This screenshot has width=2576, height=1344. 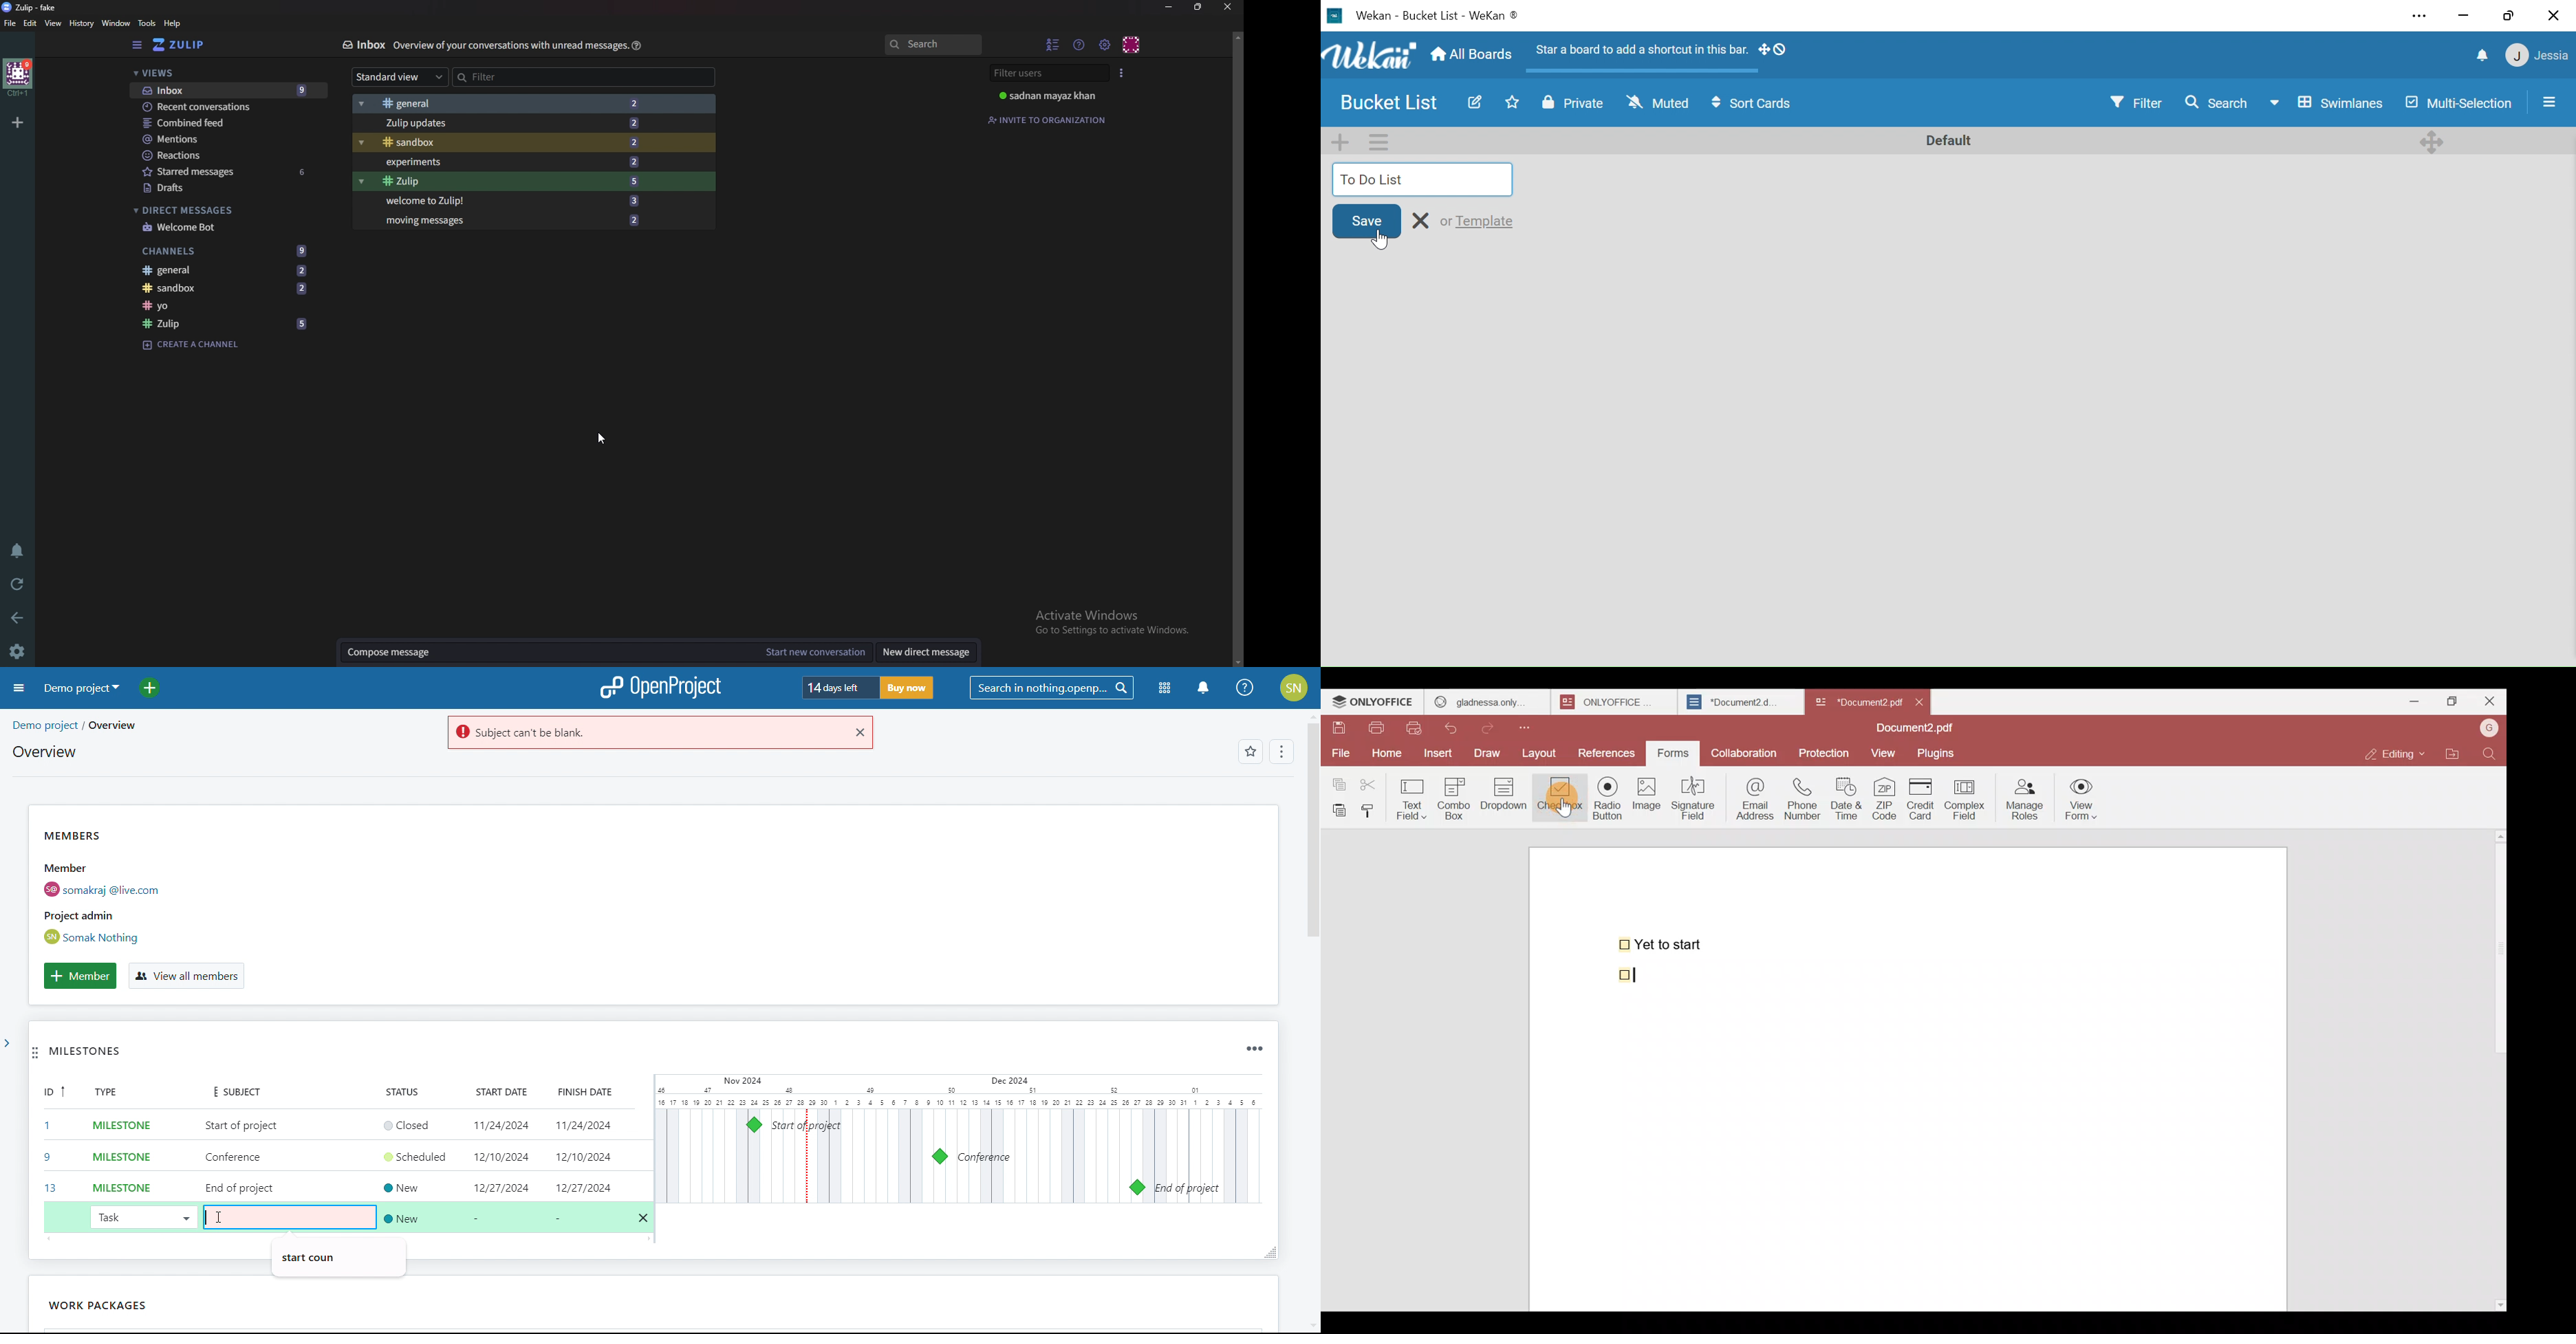 What do you see at coordinates (1648, 803) in the screenshot?
I see `Image` at bounding box center [1648, 803].